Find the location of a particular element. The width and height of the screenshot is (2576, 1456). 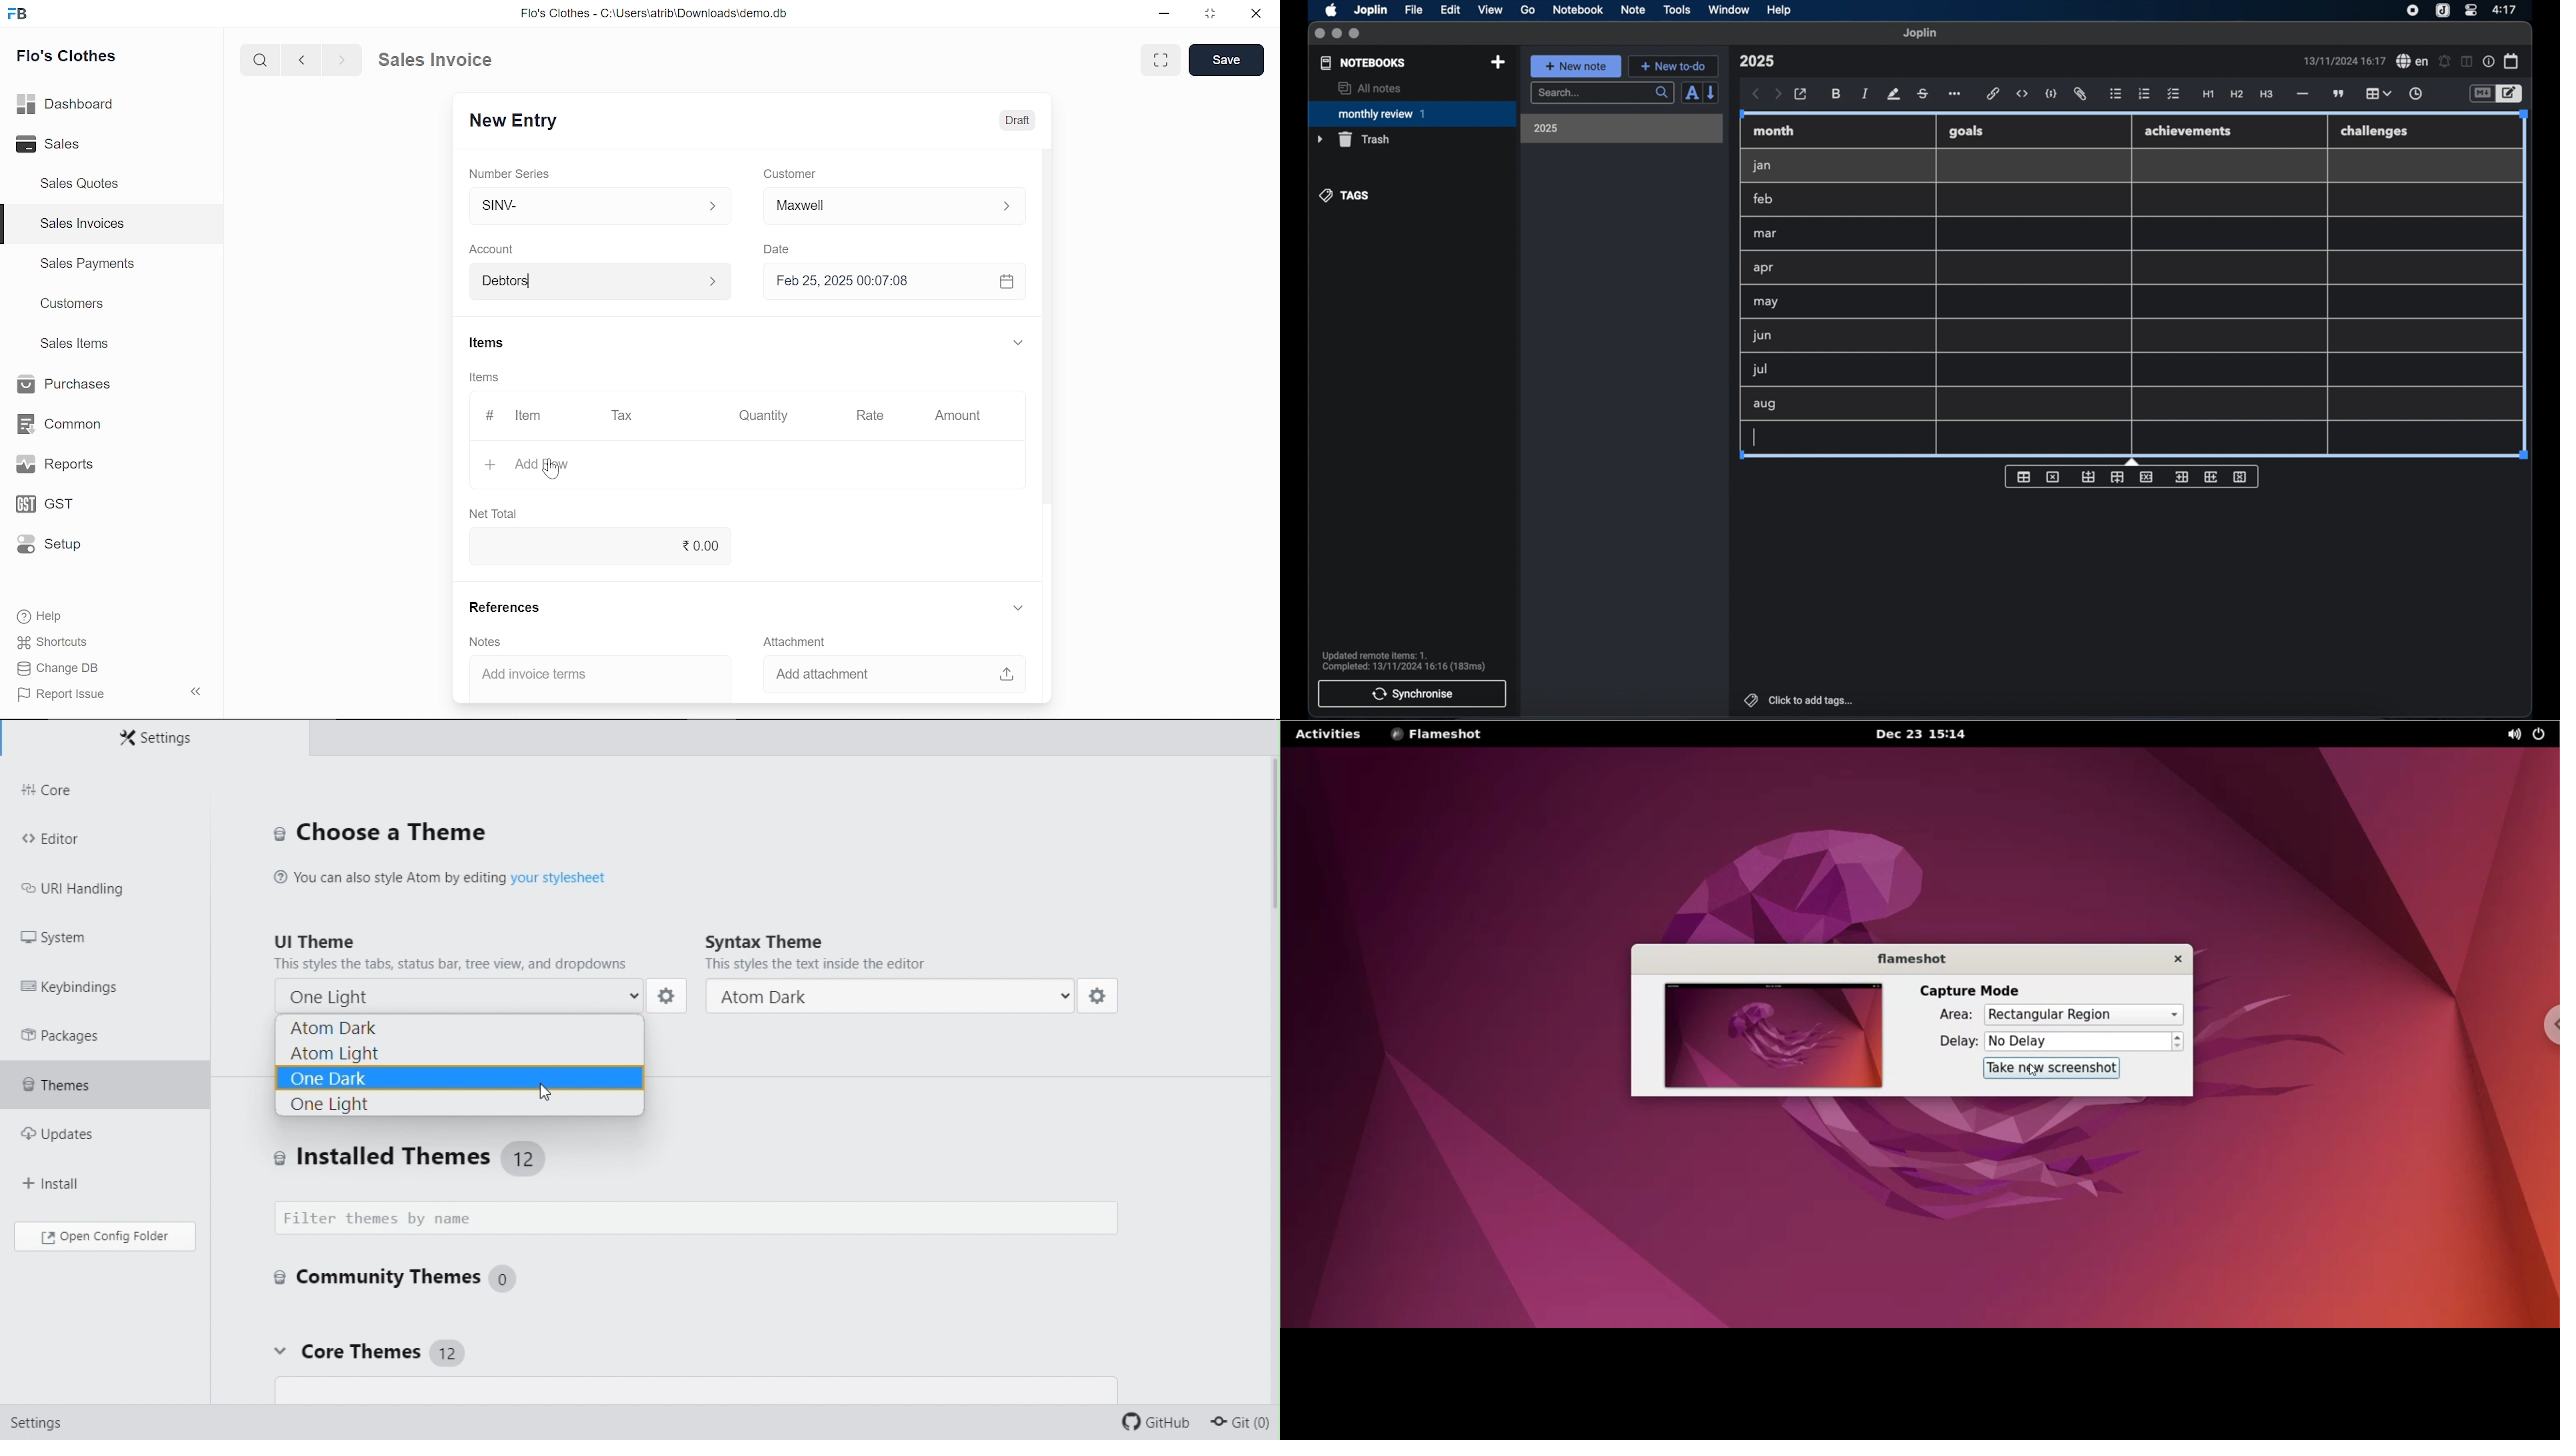

close is located at coordinates (1254, 14).